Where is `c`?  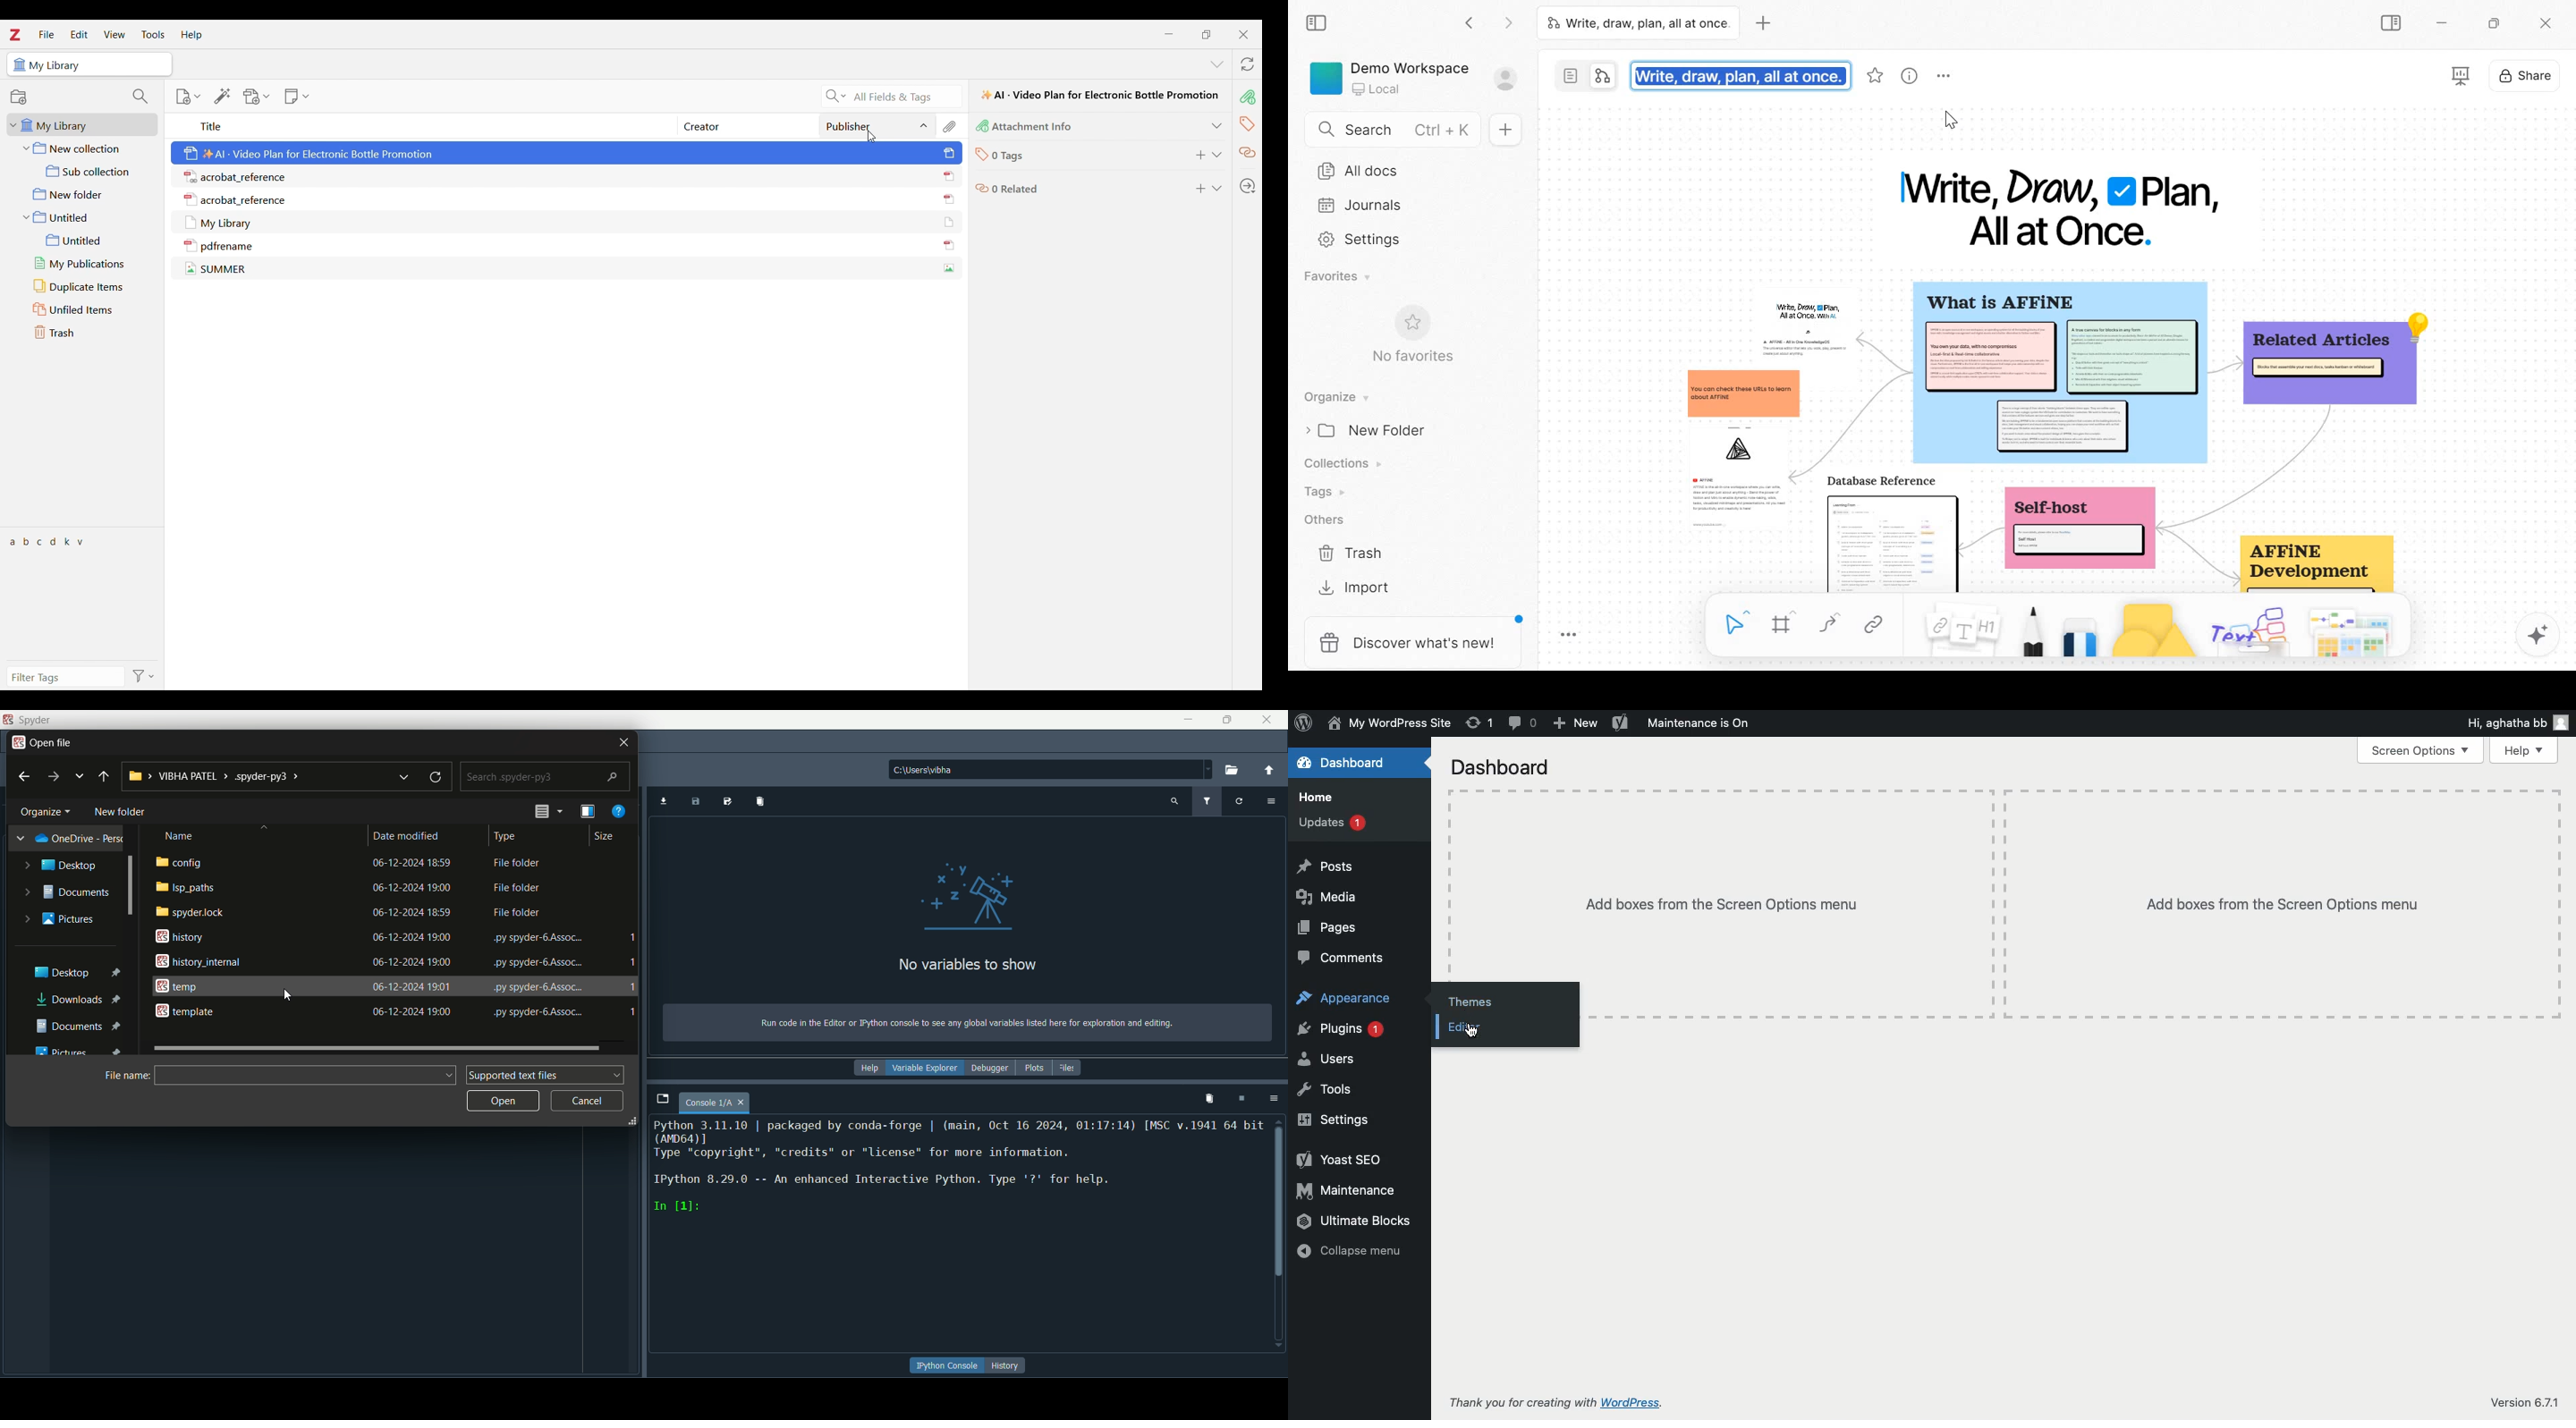
c is located at coordinates (2550, 23).